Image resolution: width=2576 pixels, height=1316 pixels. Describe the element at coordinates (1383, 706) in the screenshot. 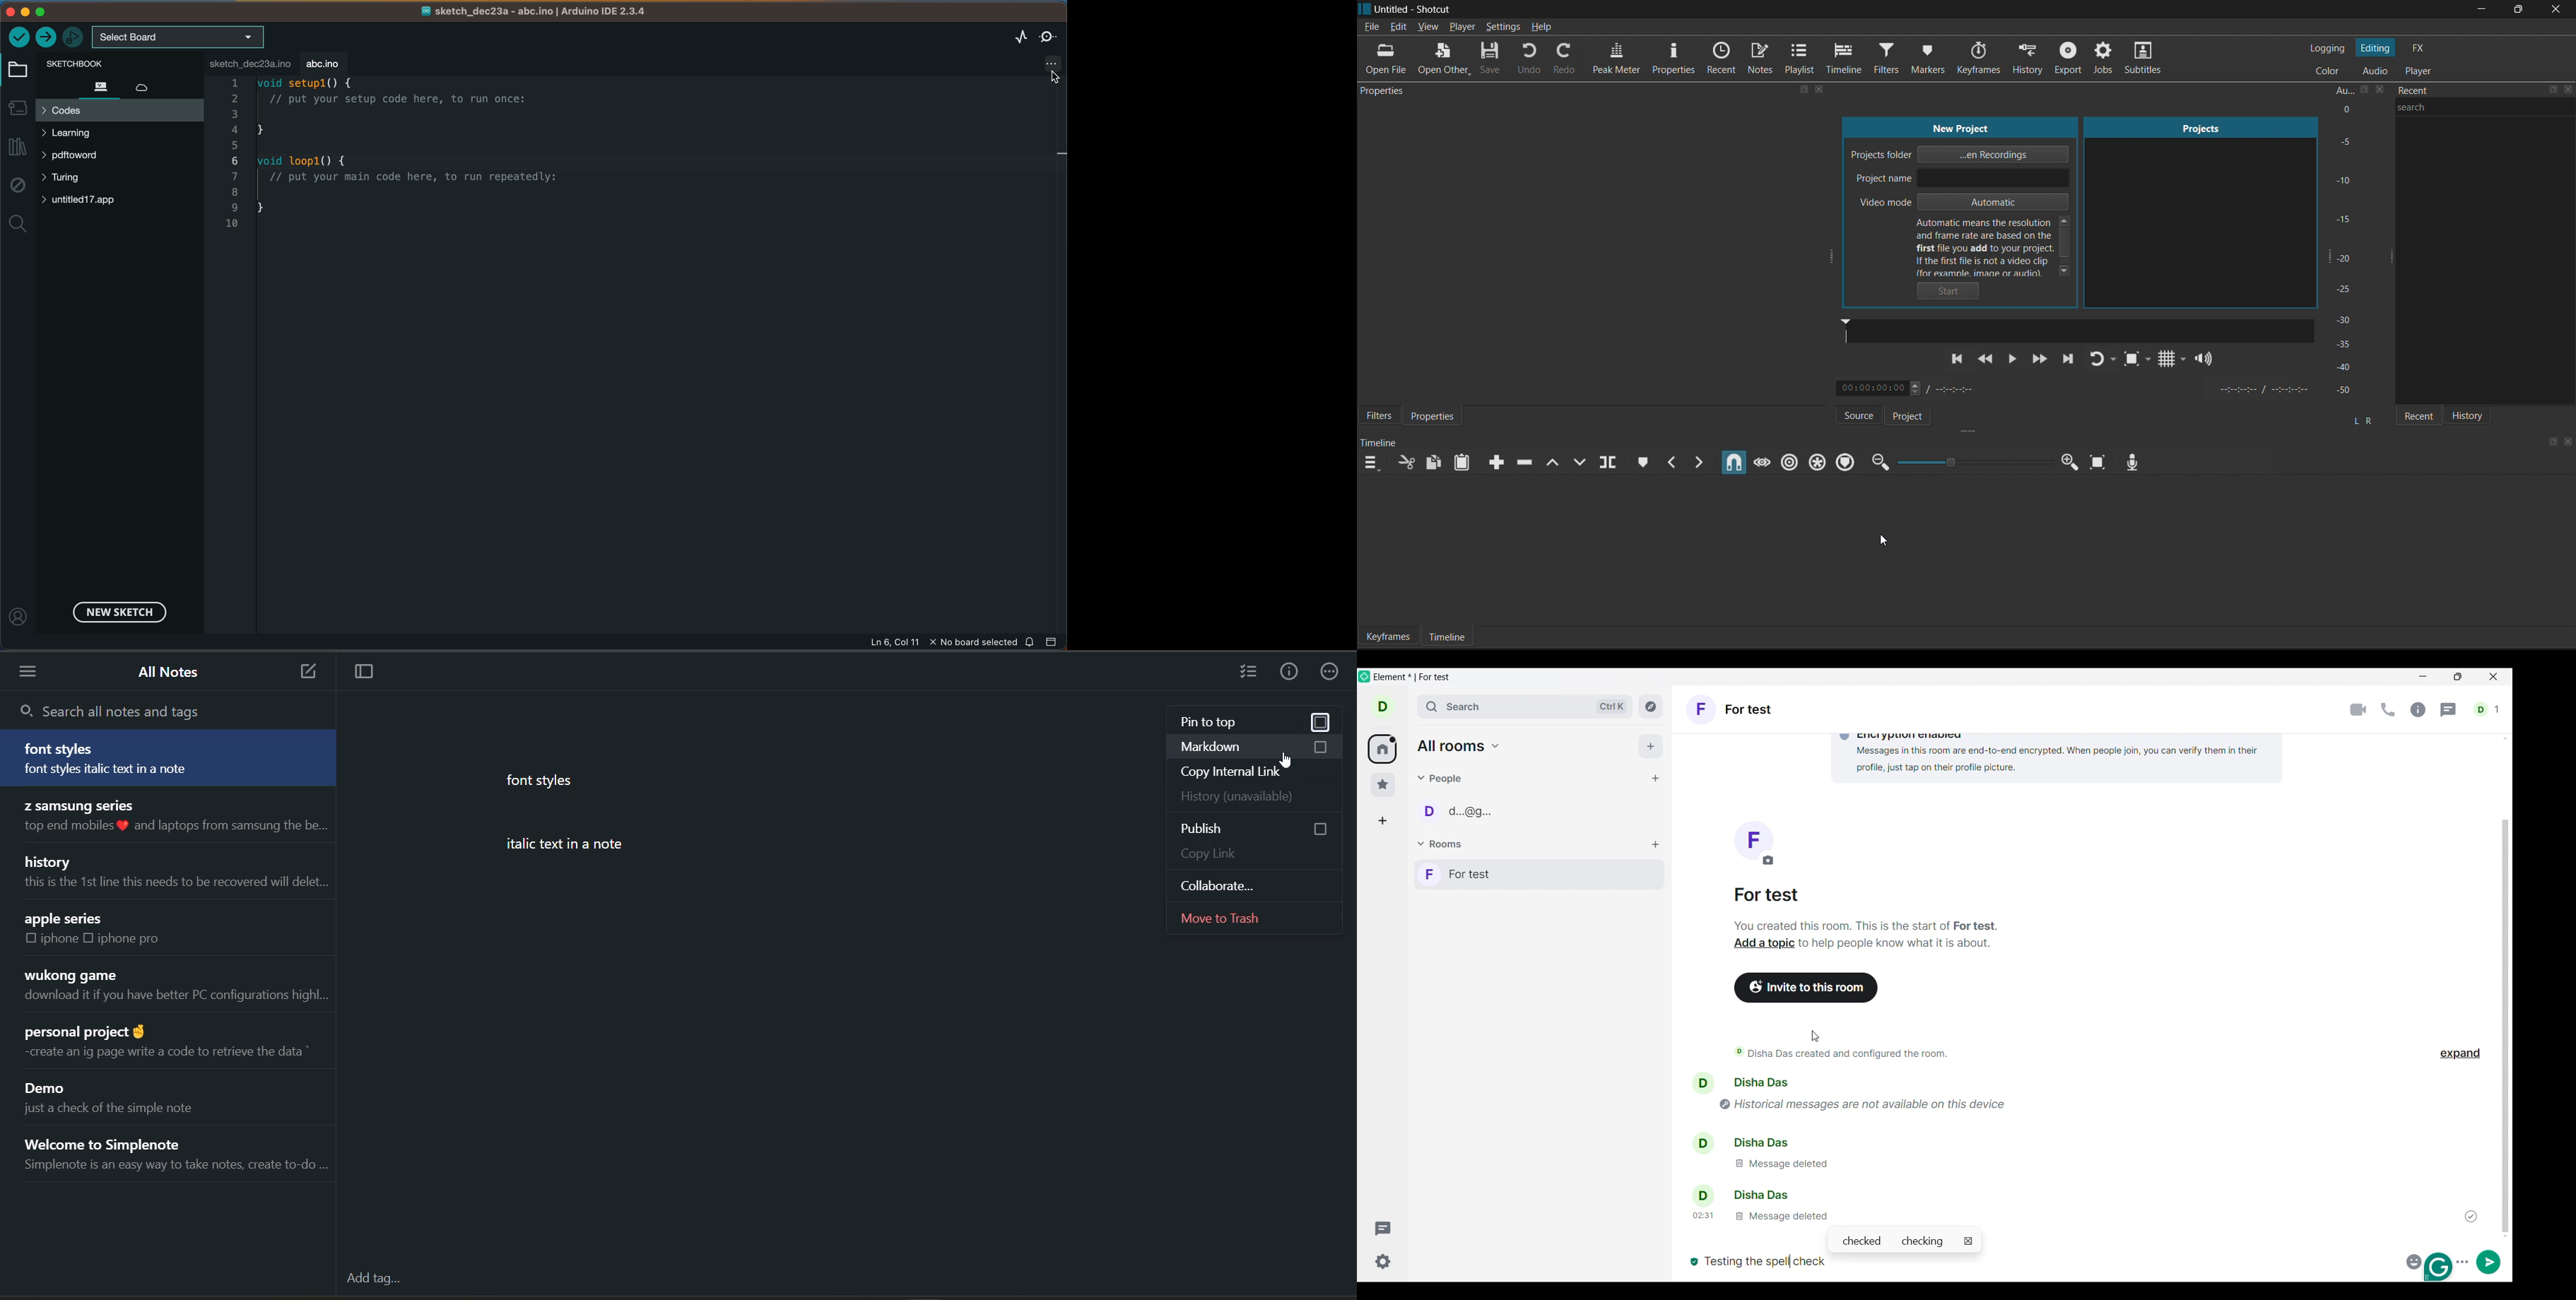

I see `d` at that location.